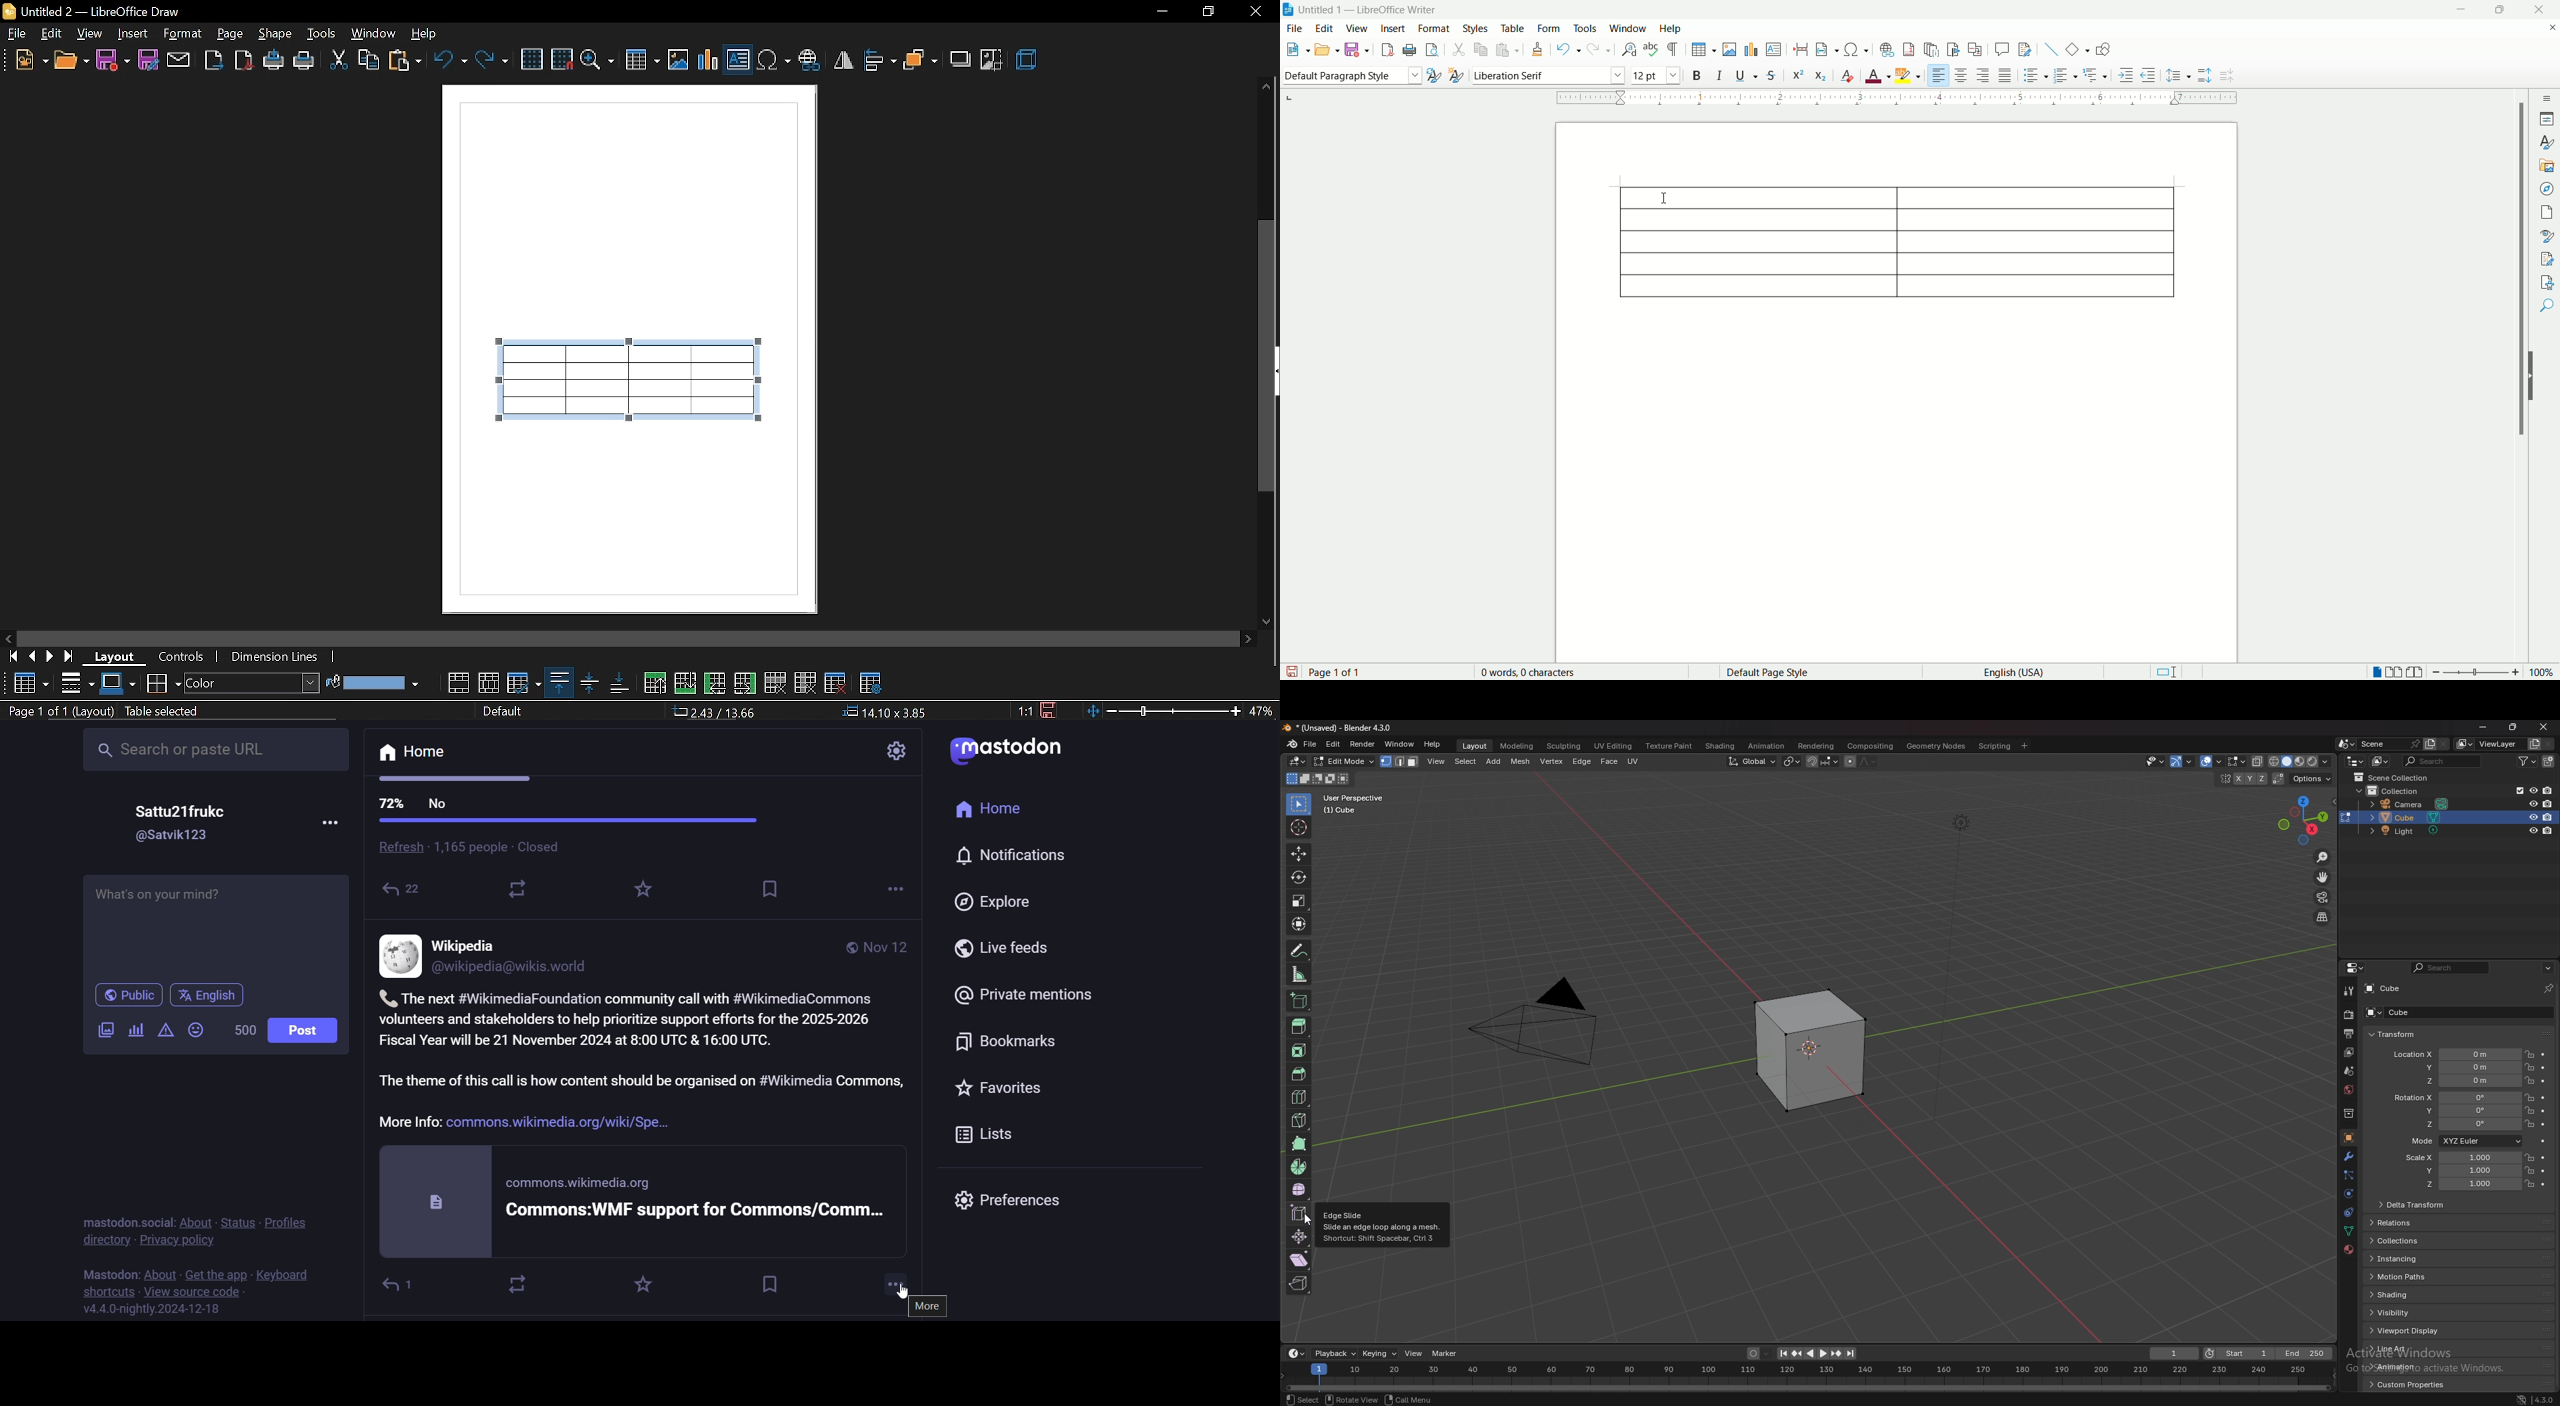 The height and width of the screenshot is (1428, 2576). What do you see at coordinates (1459, 51) in the screenshot?
I see `cut` at bounding box center [1459, 51].